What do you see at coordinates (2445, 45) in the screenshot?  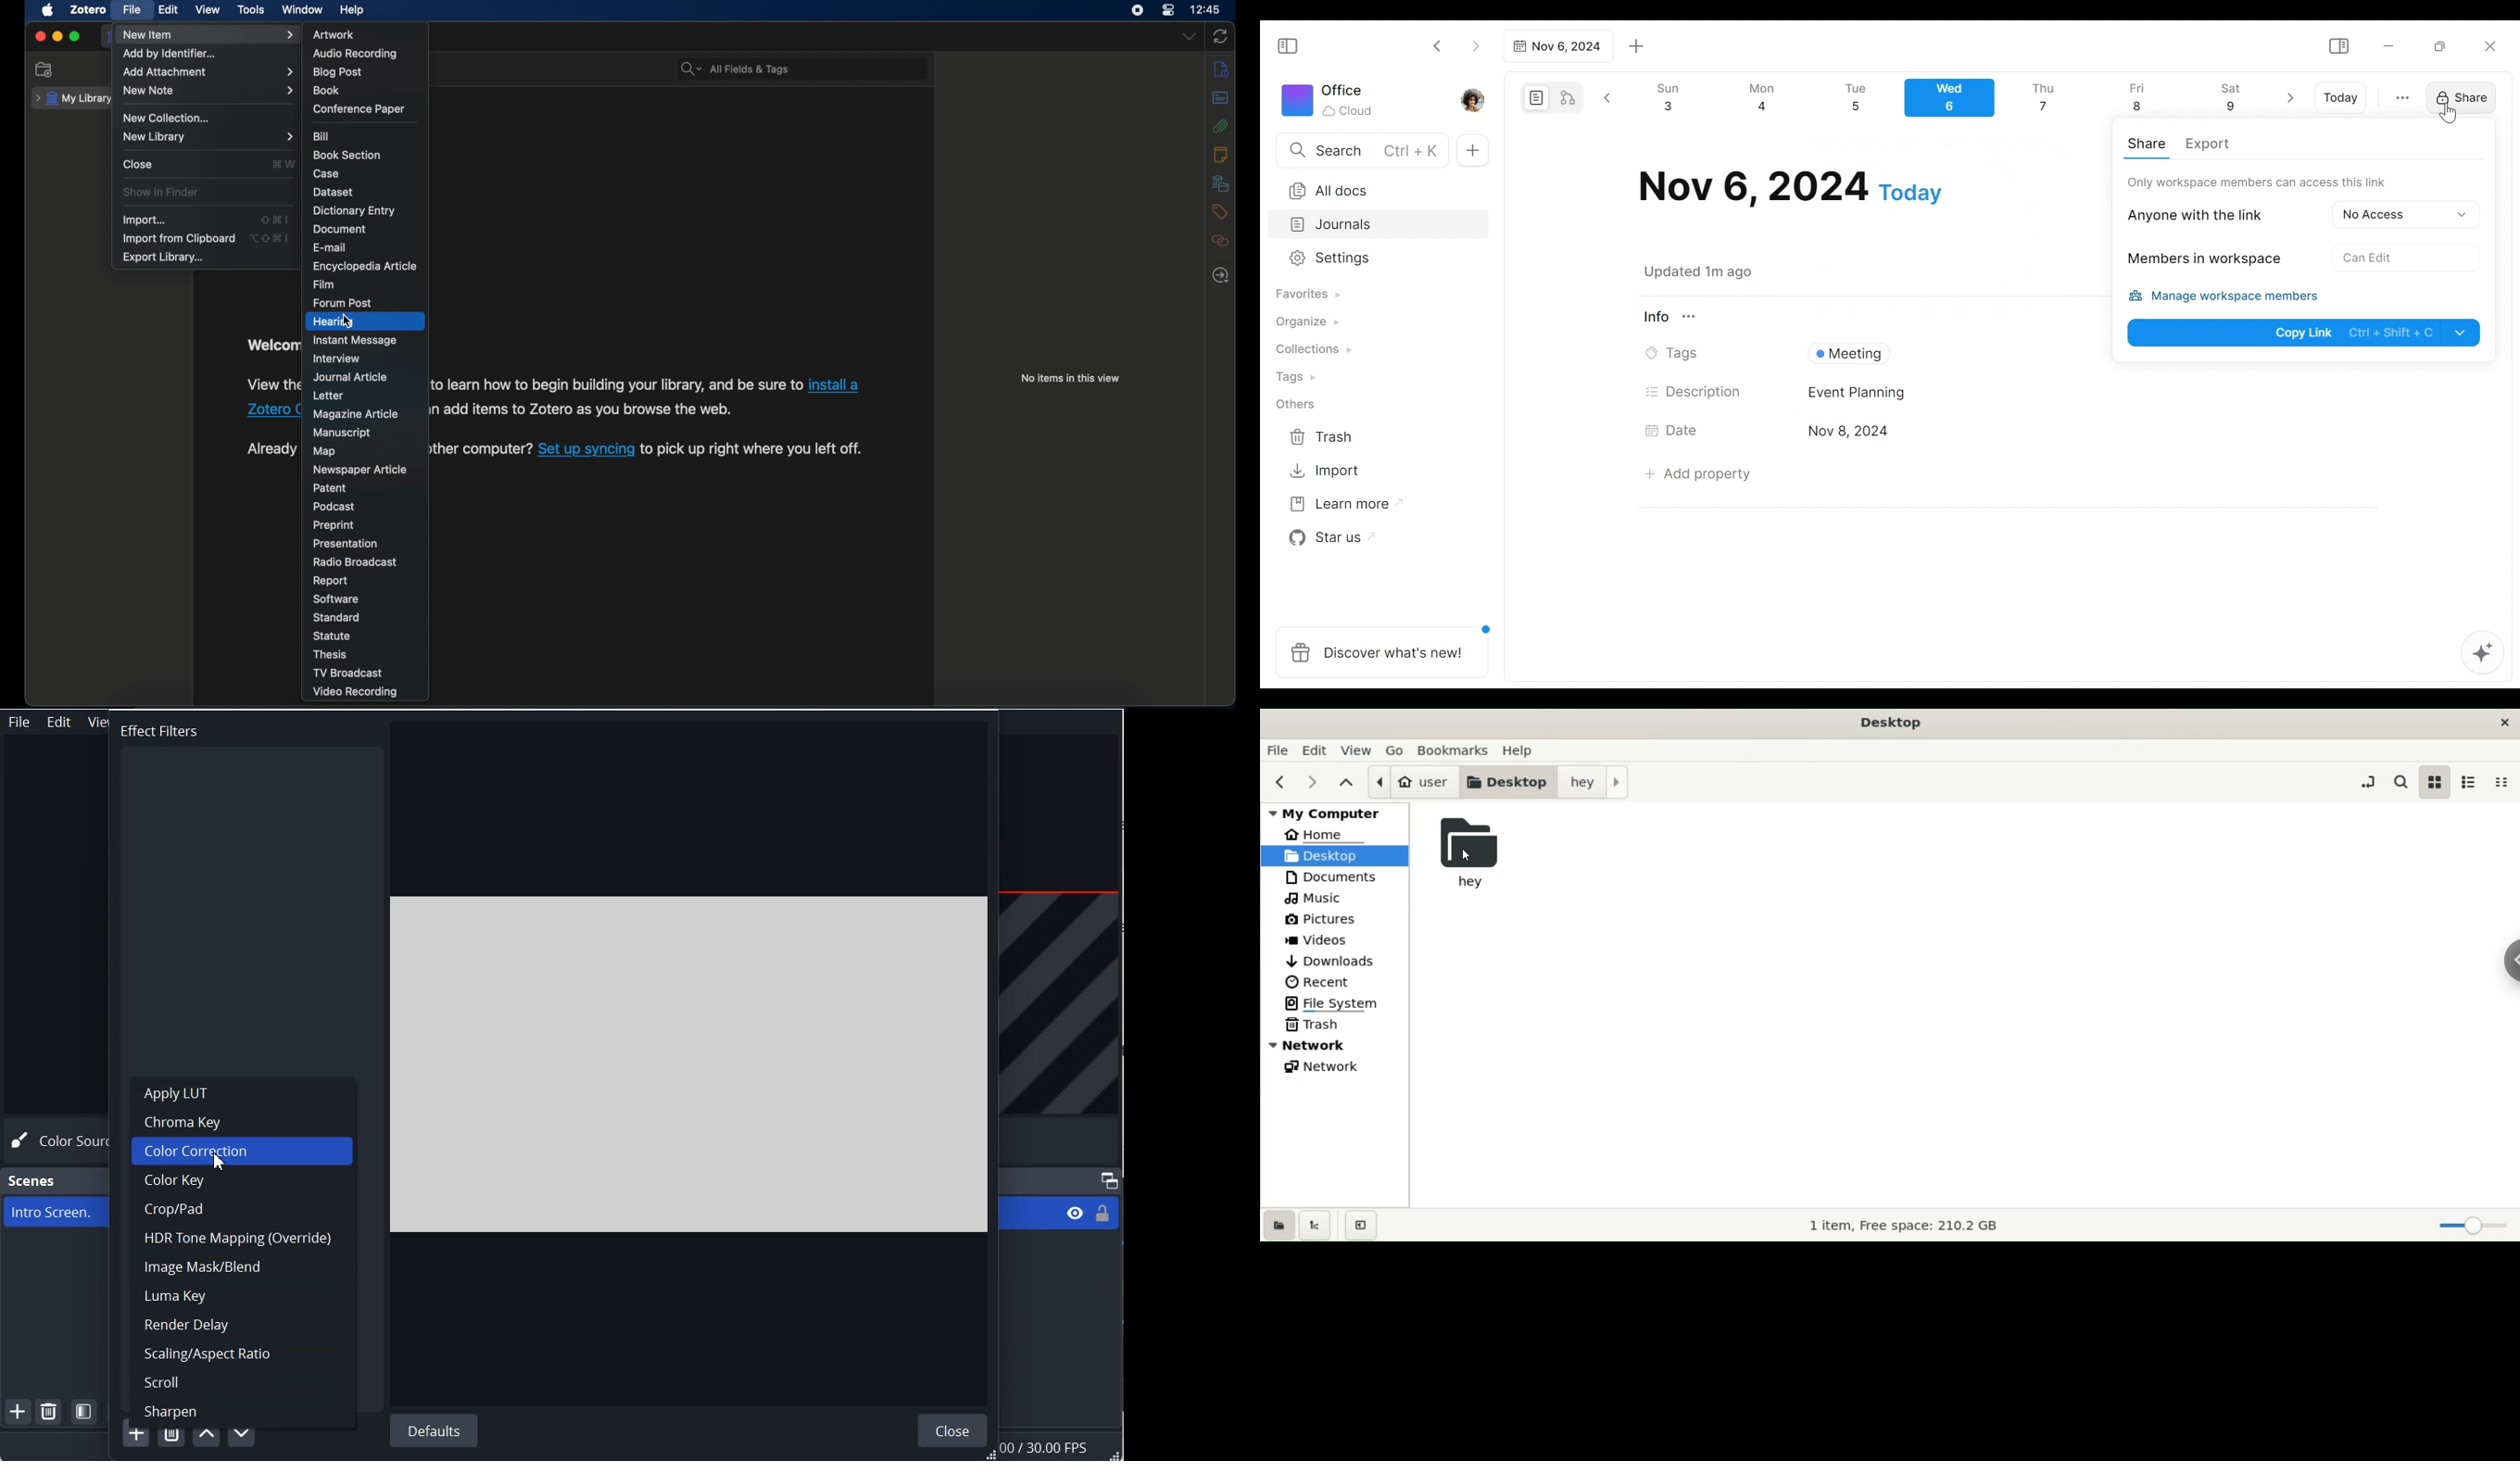 I see `Restore` at bounding box center [2445, 45].